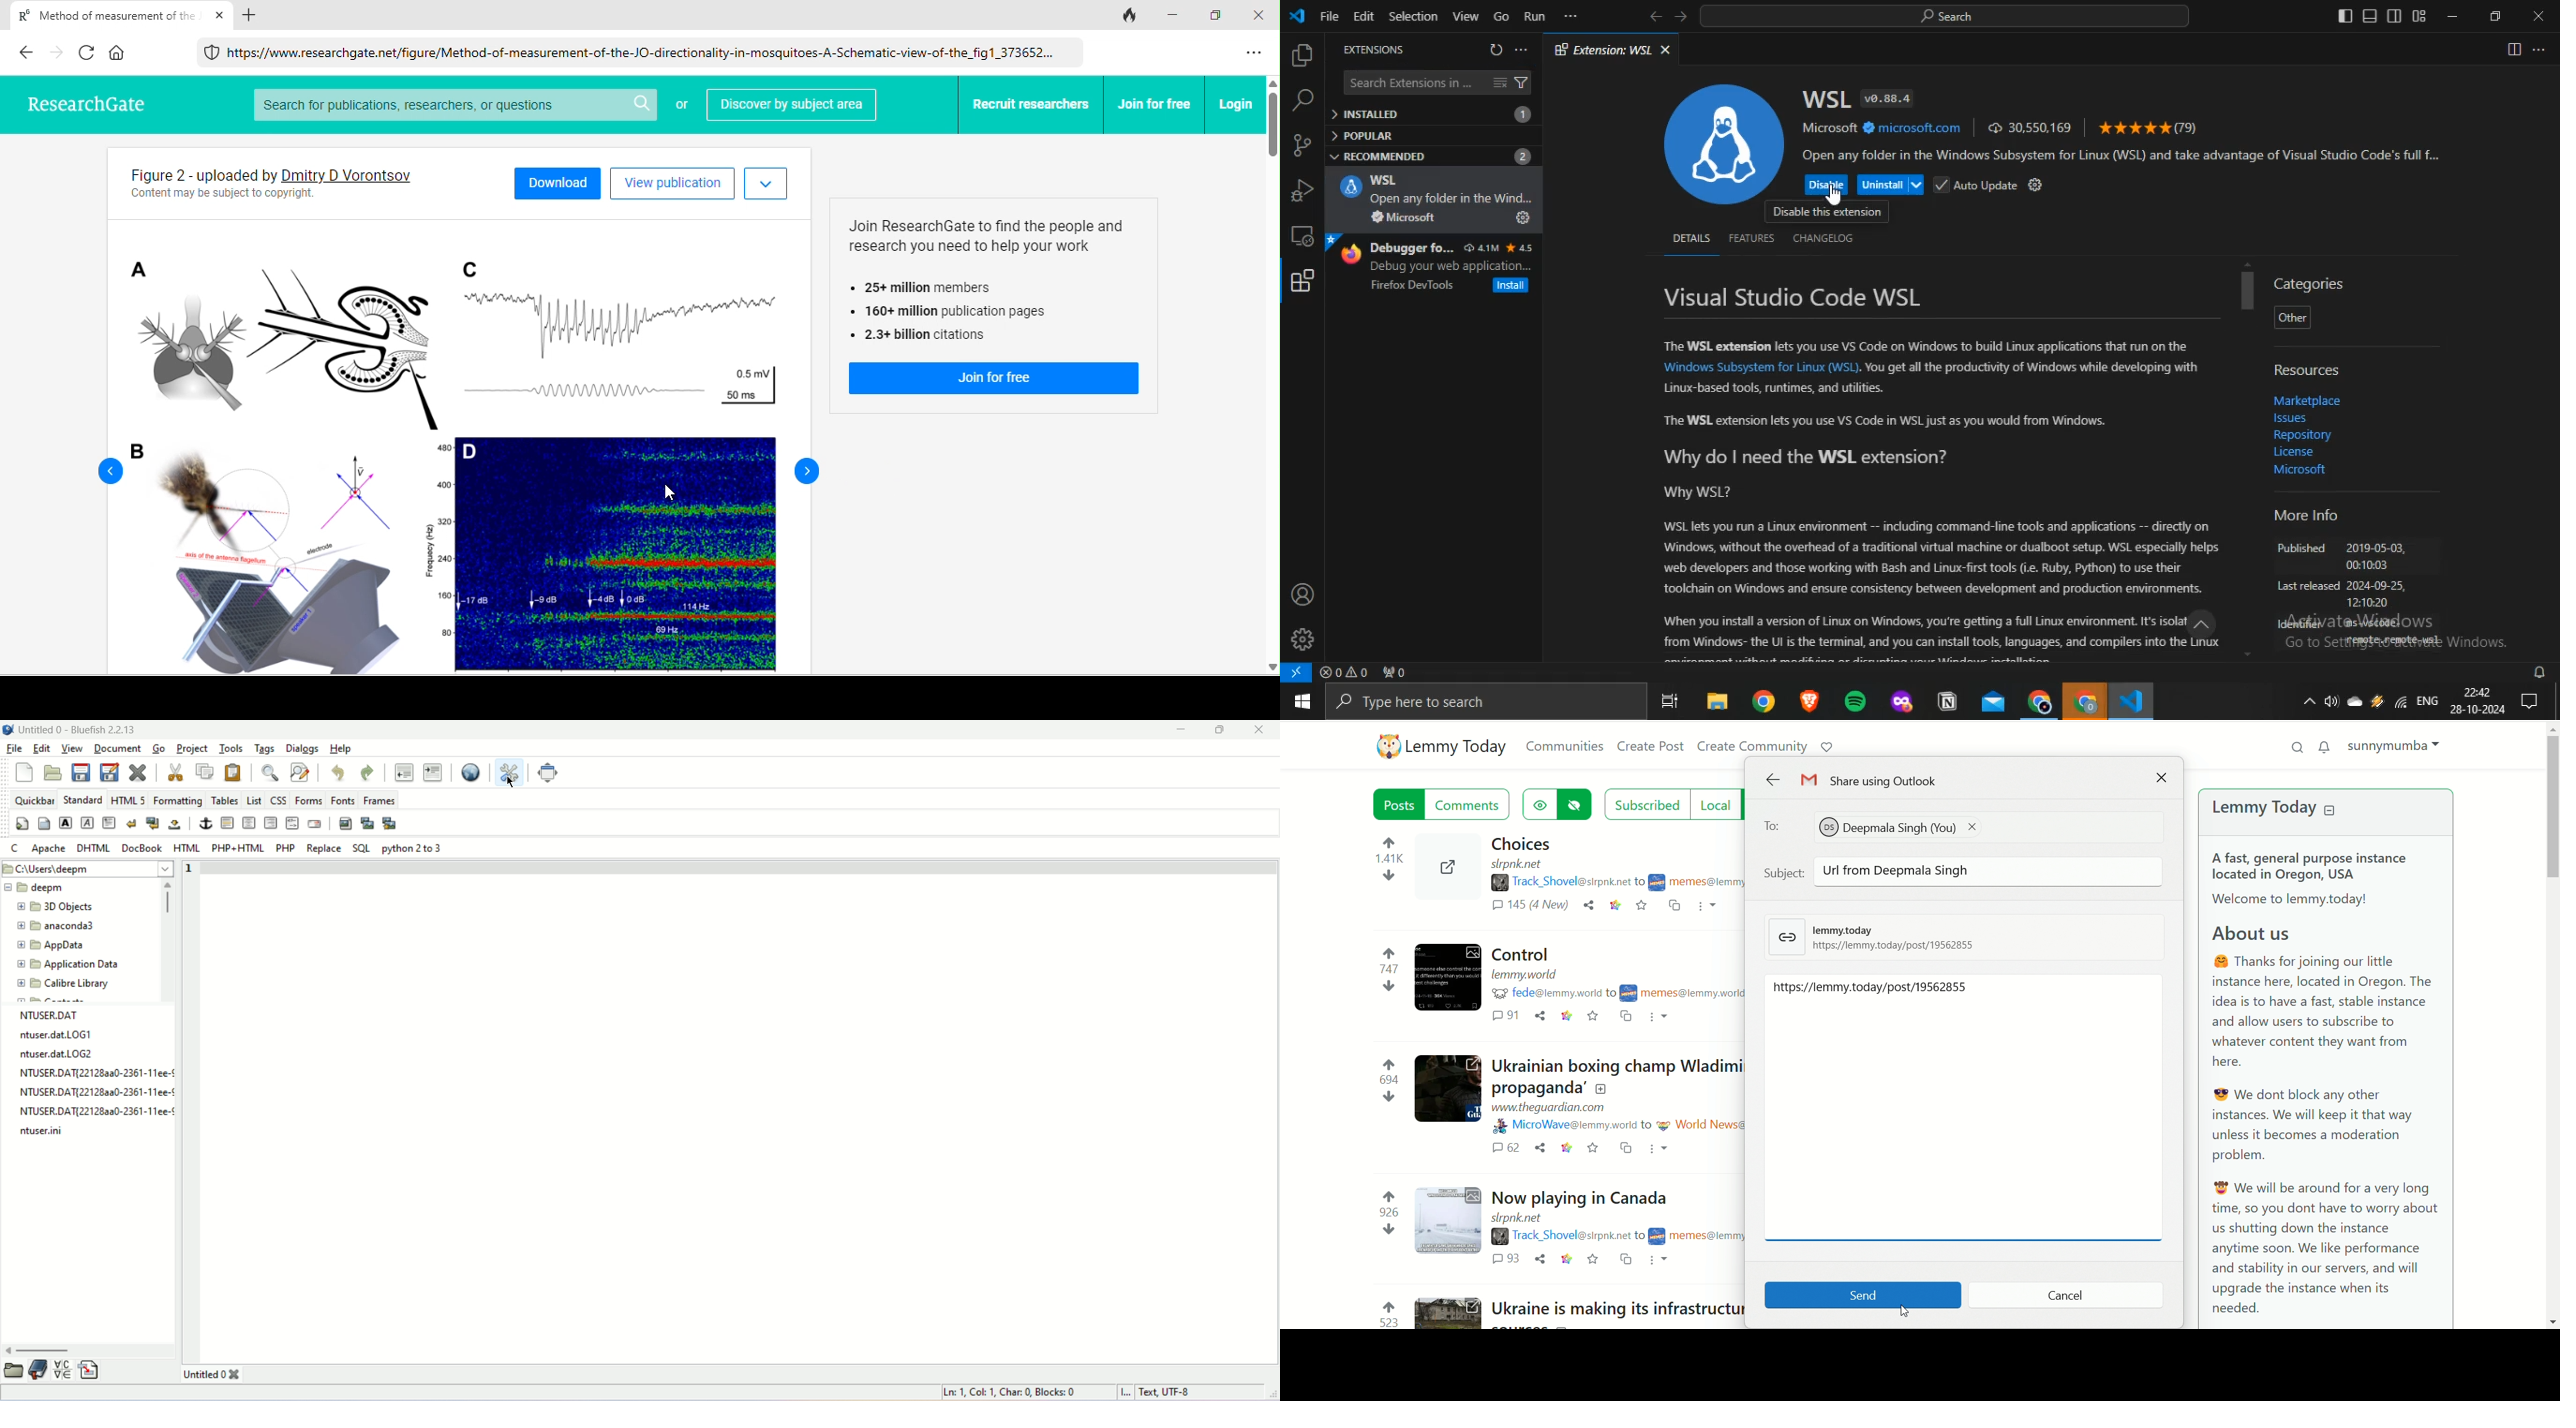 Image resolution: width=2576 pixels, height=1428 pixels. What do you see at coordinates (1661, 1151) in the screenshot?
I see `more` at bounding box center [1661, 1151].